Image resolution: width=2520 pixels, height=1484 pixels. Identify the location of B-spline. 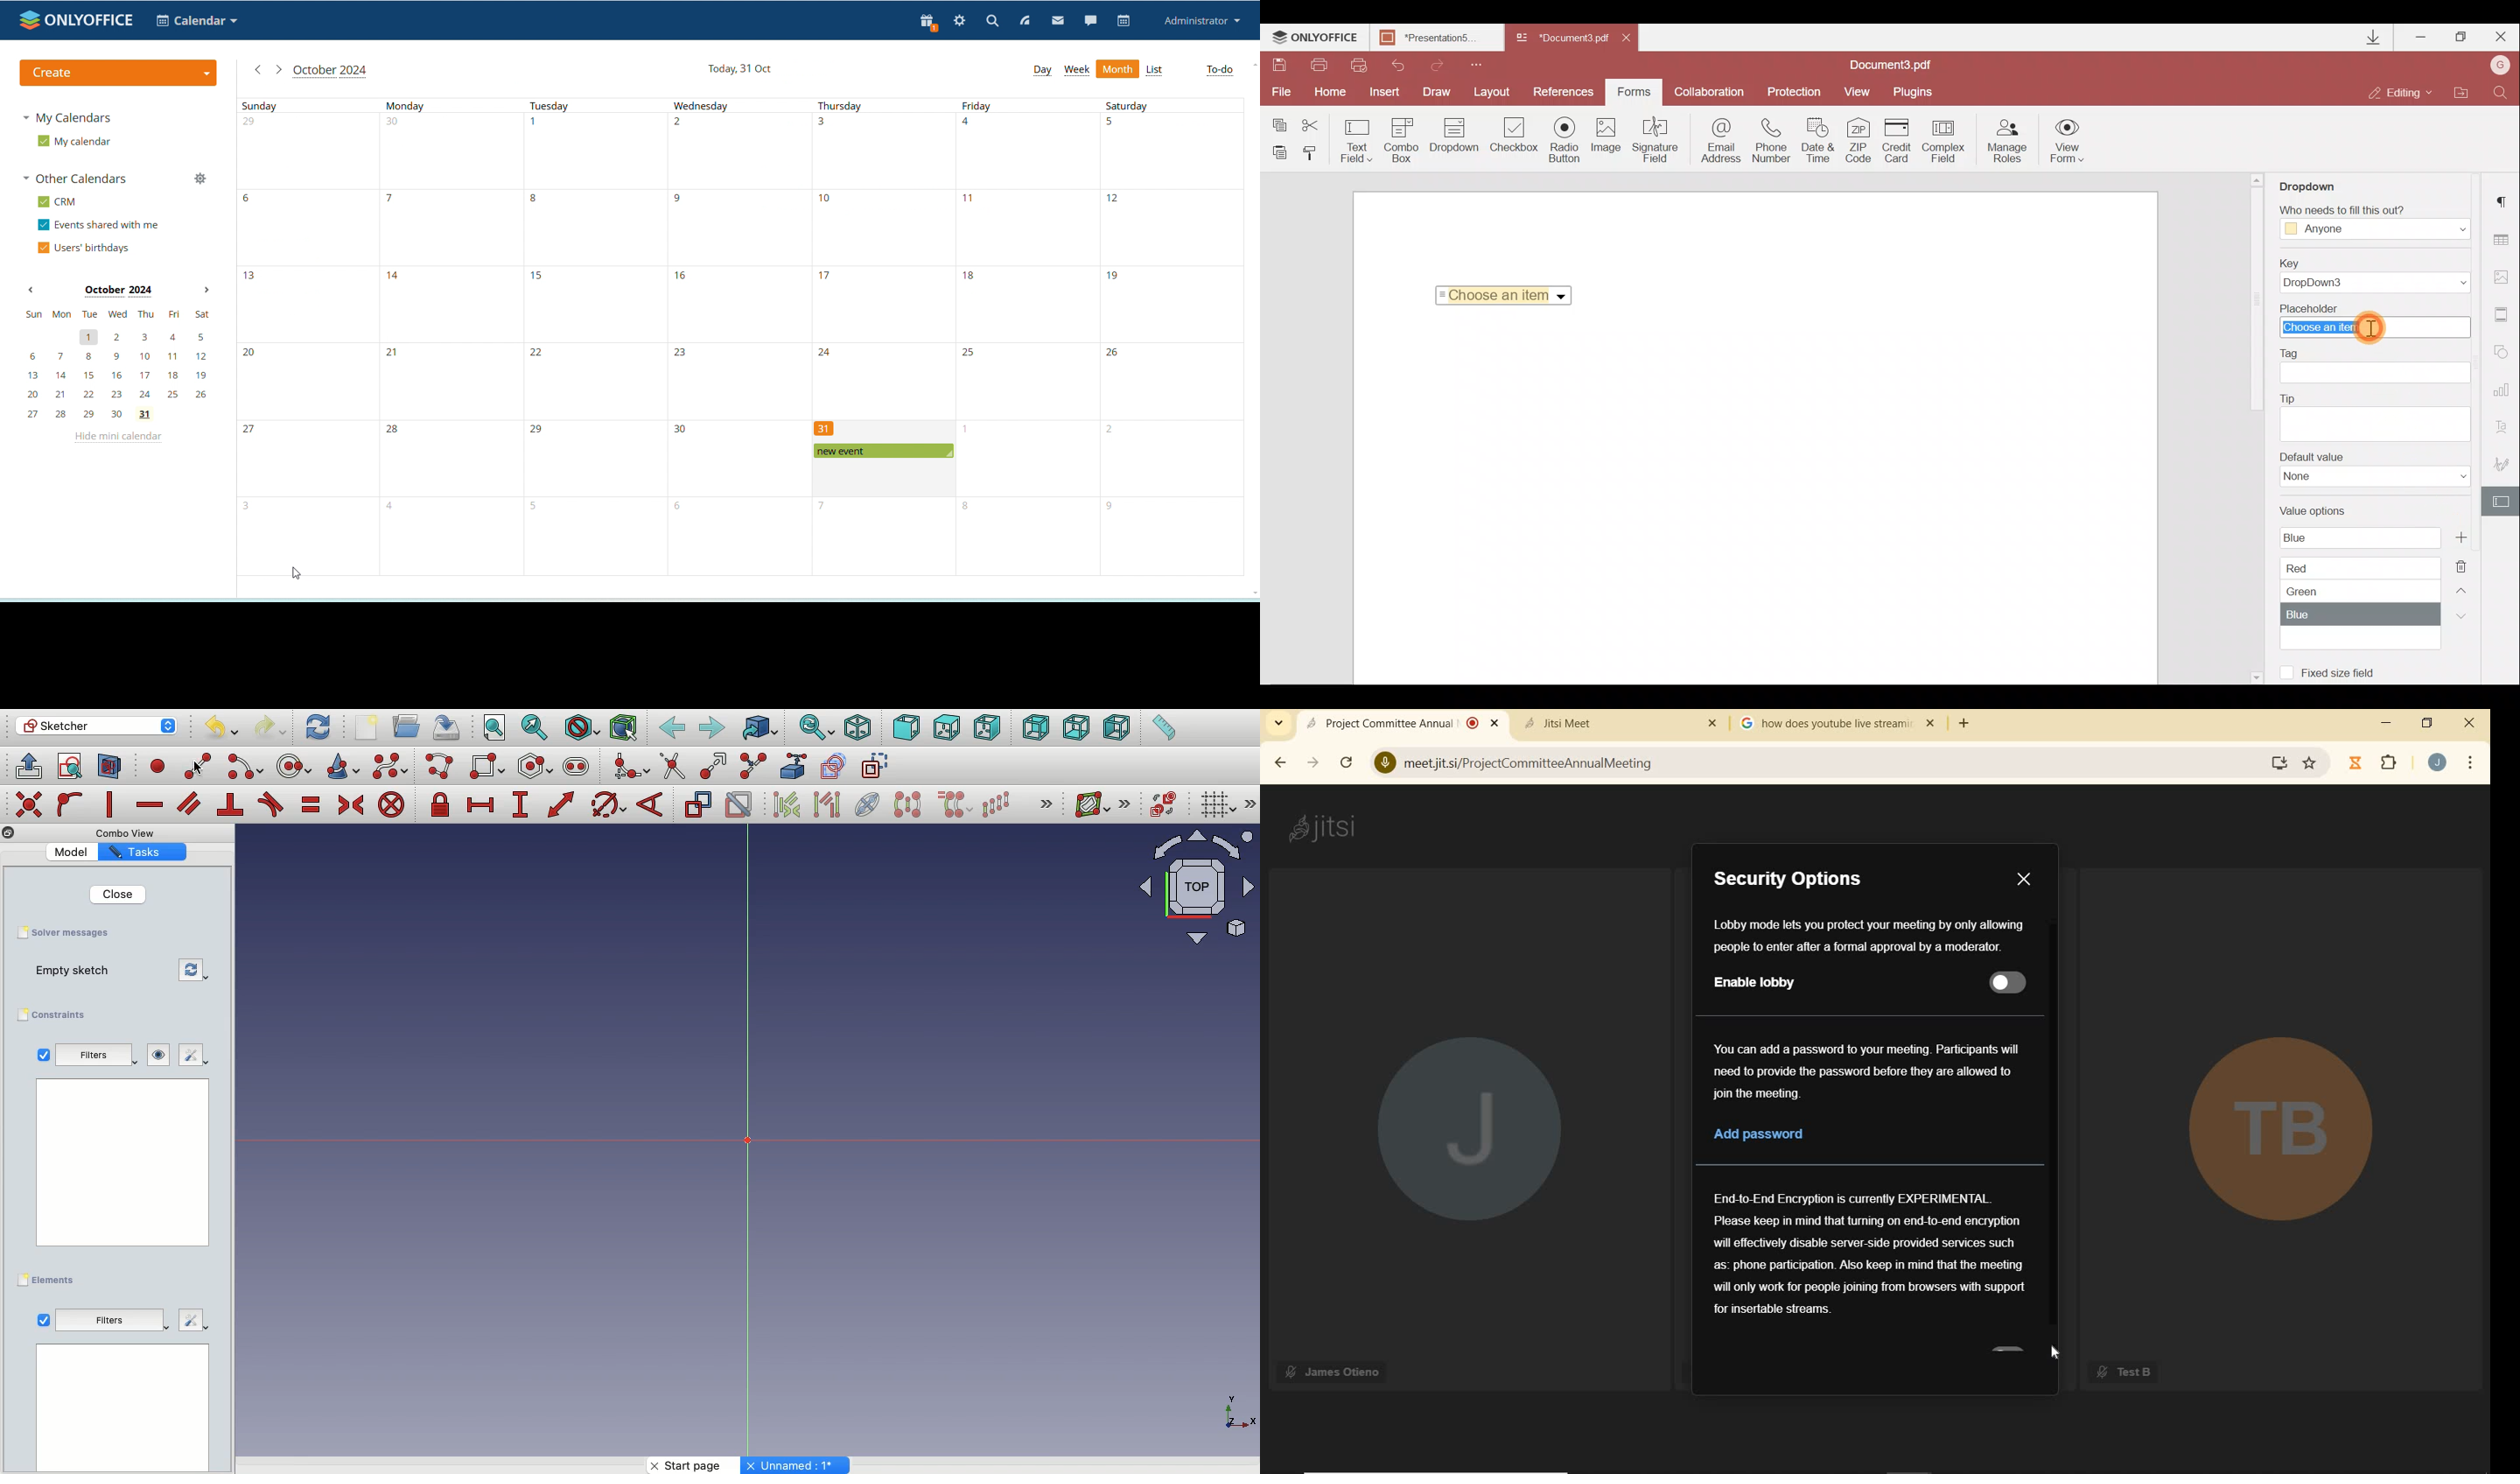
(390, 767).